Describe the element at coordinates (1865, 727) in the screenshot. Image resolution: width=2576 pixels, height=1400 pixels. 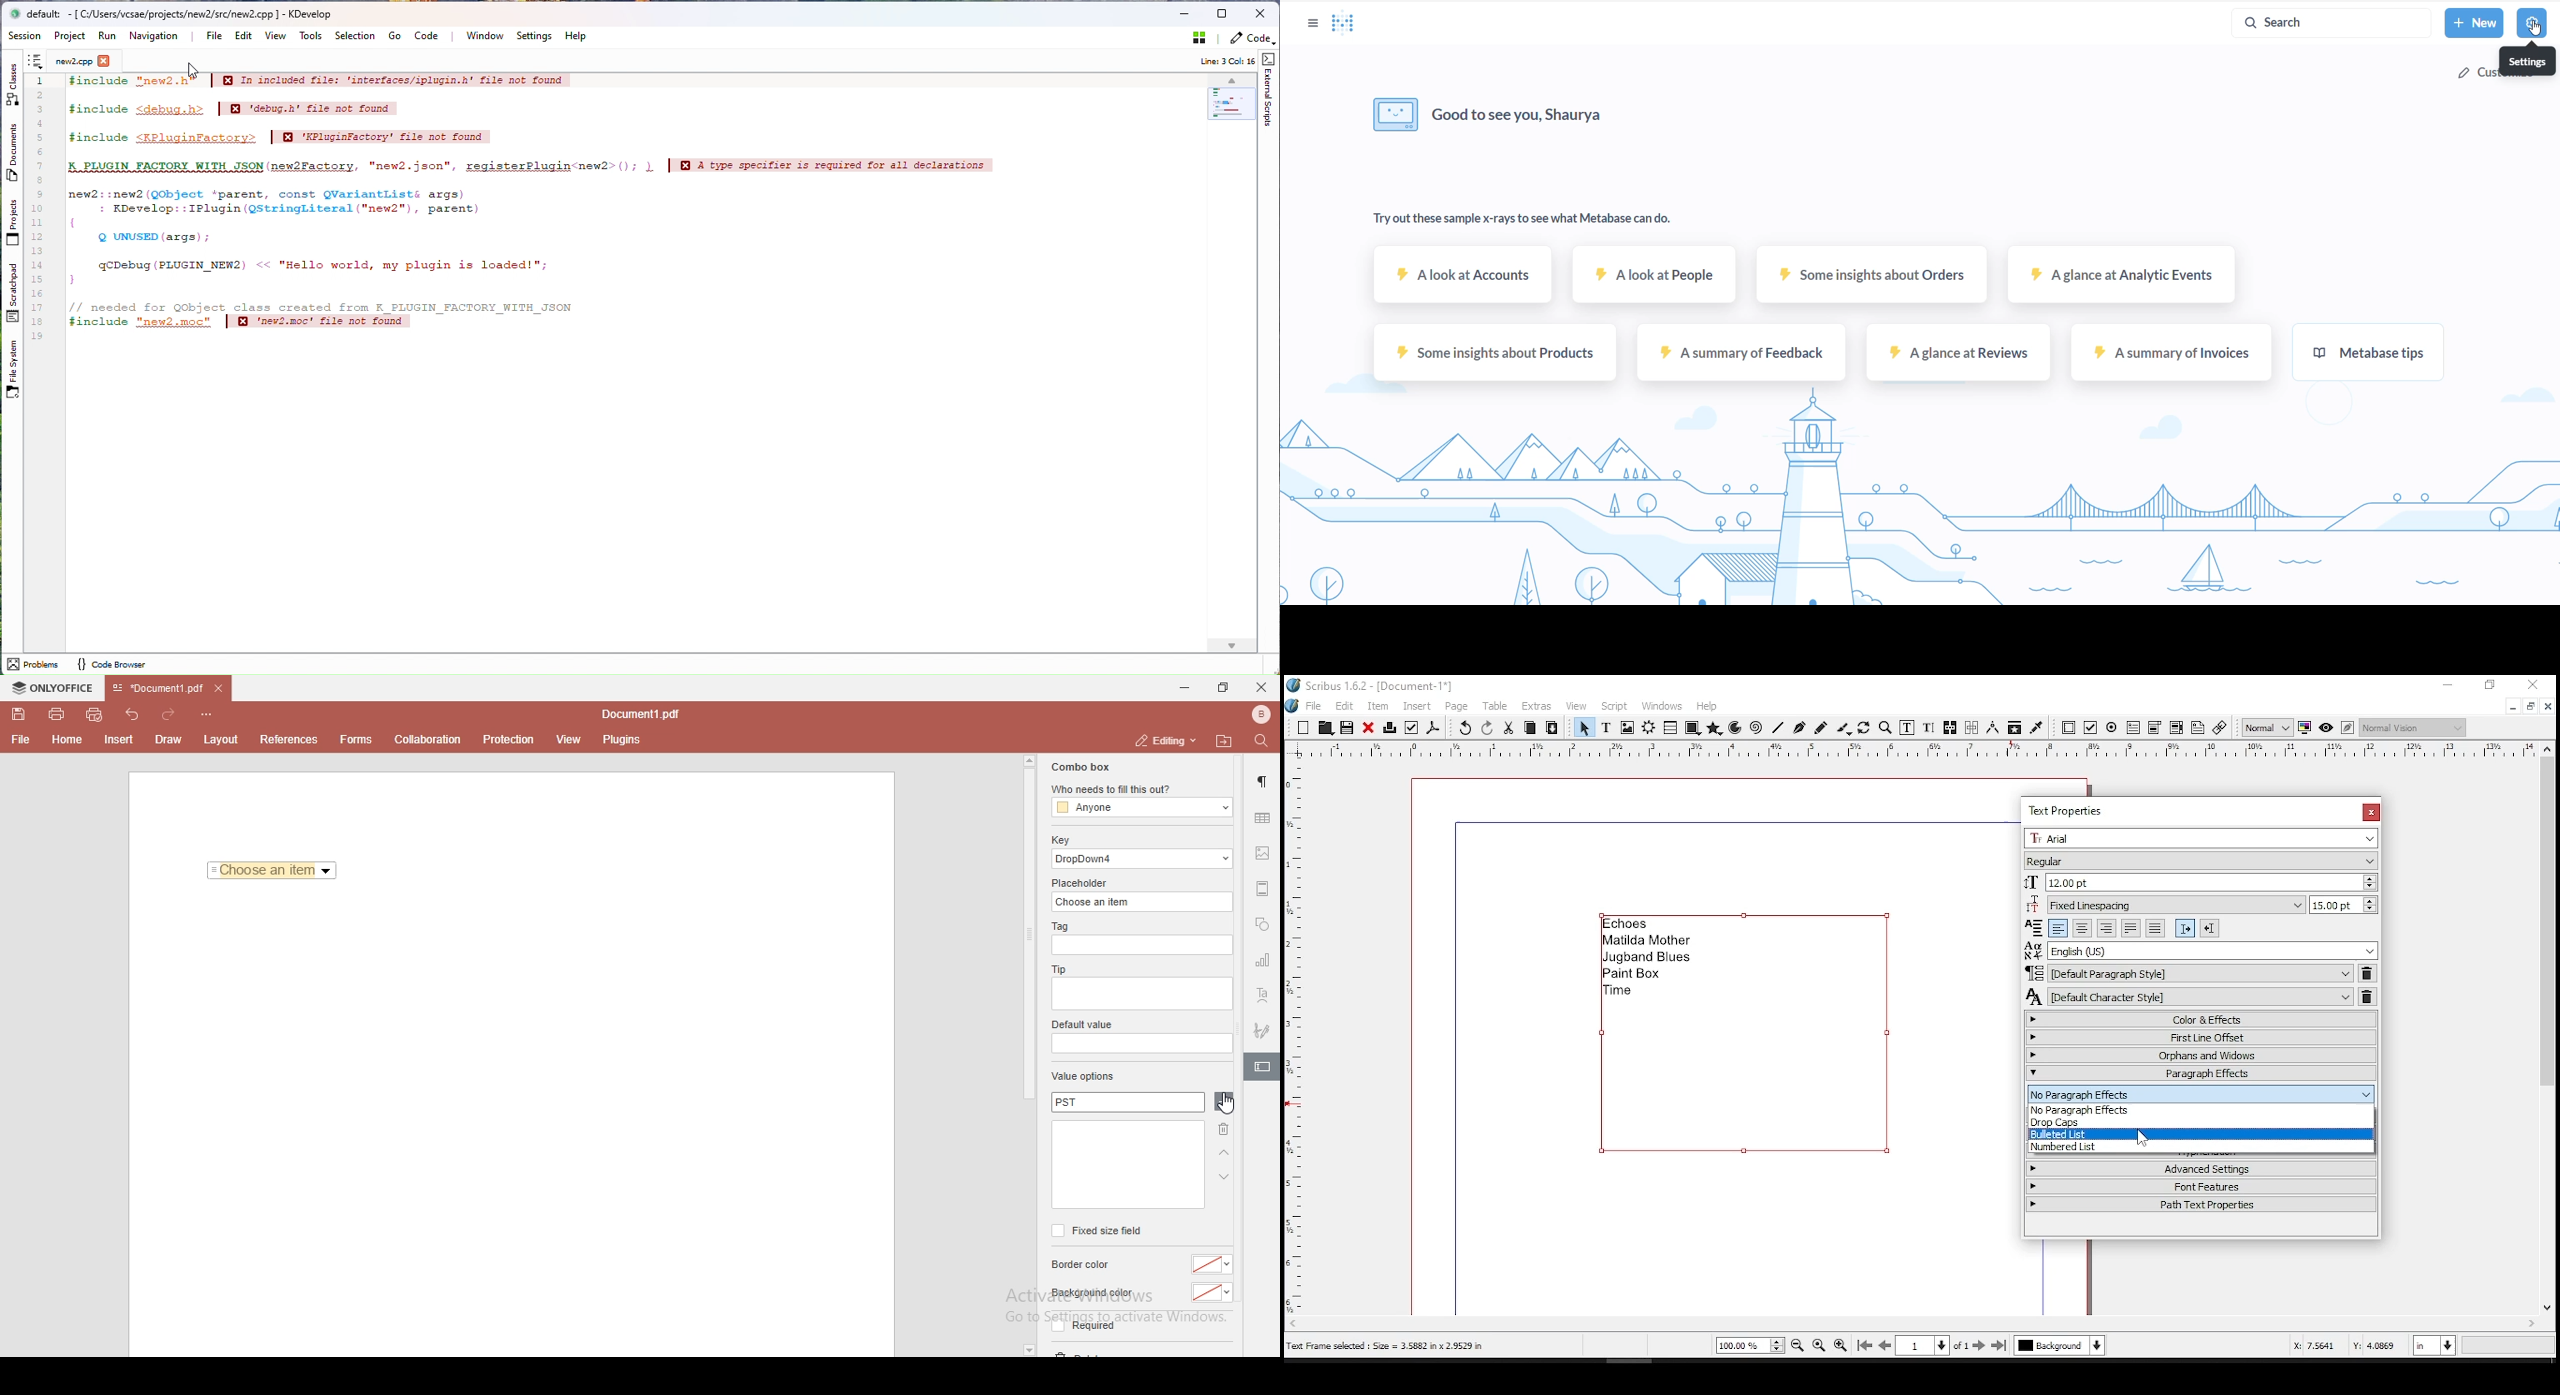
I see `rotate item` at that location.